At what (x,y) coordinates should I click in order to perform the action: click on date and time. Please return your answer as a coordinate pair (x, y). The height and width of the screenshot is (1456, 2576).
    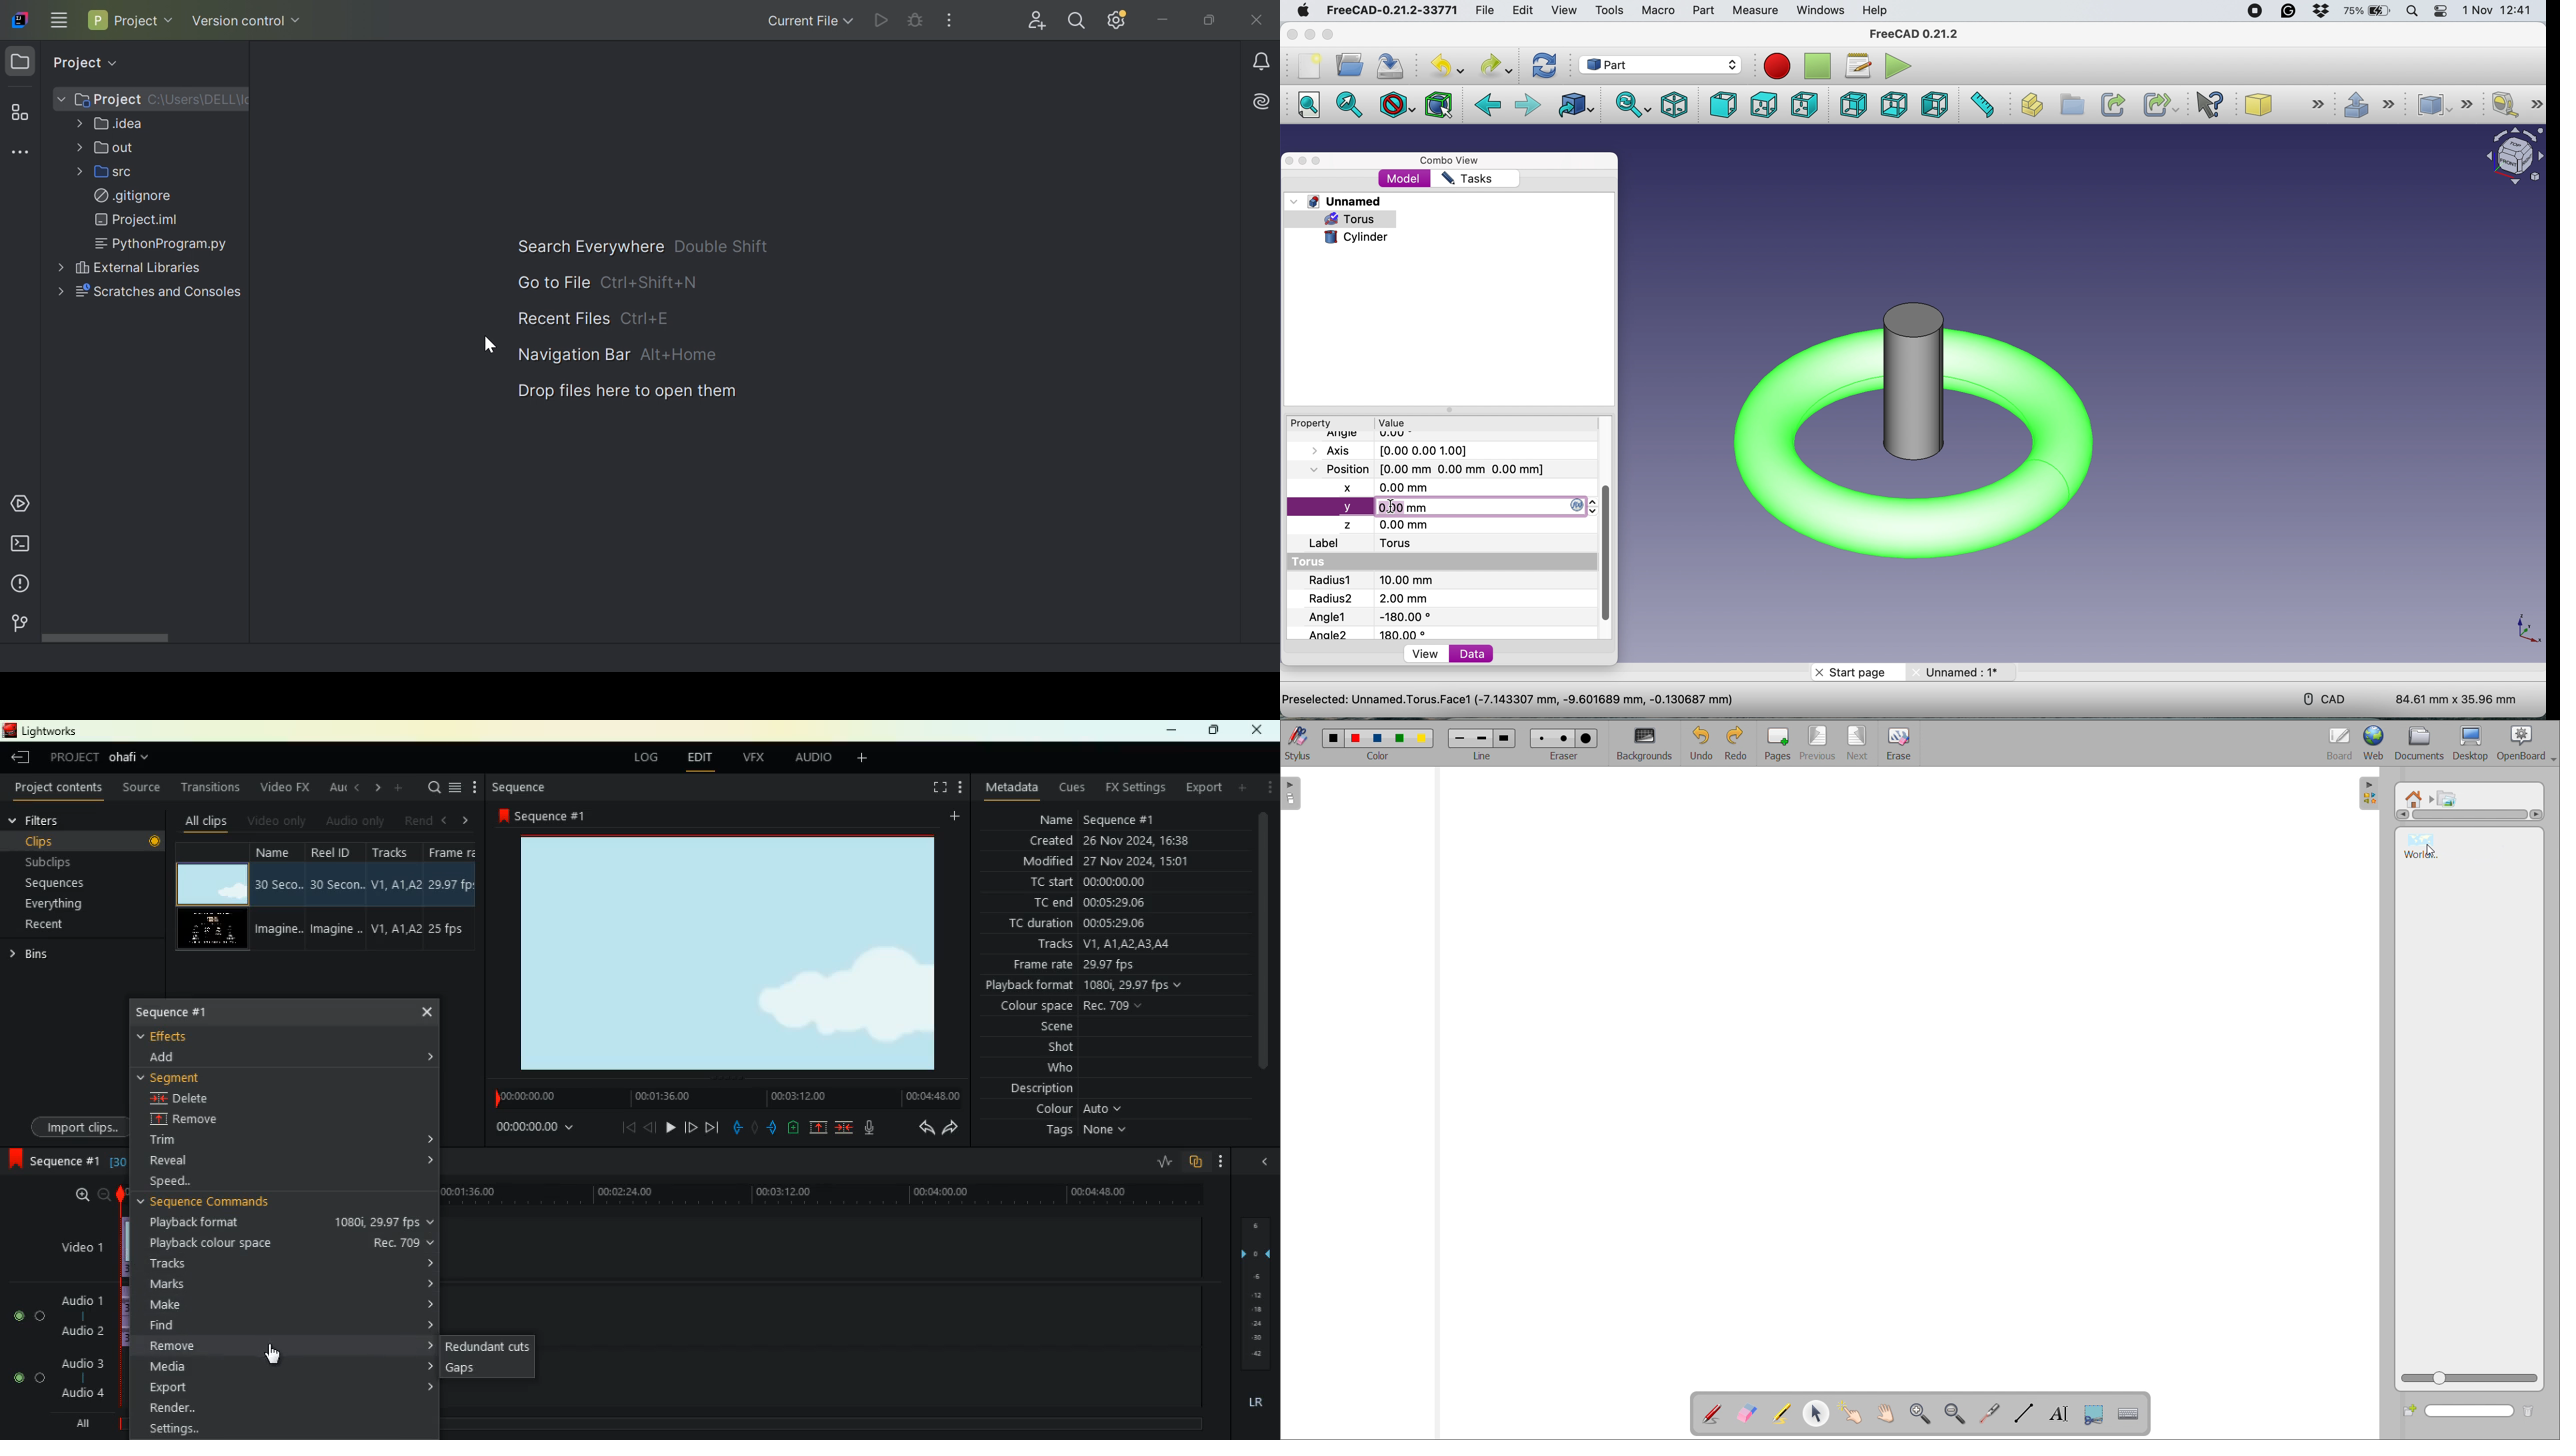
    Looking at the image, I should click on (2501, 11).